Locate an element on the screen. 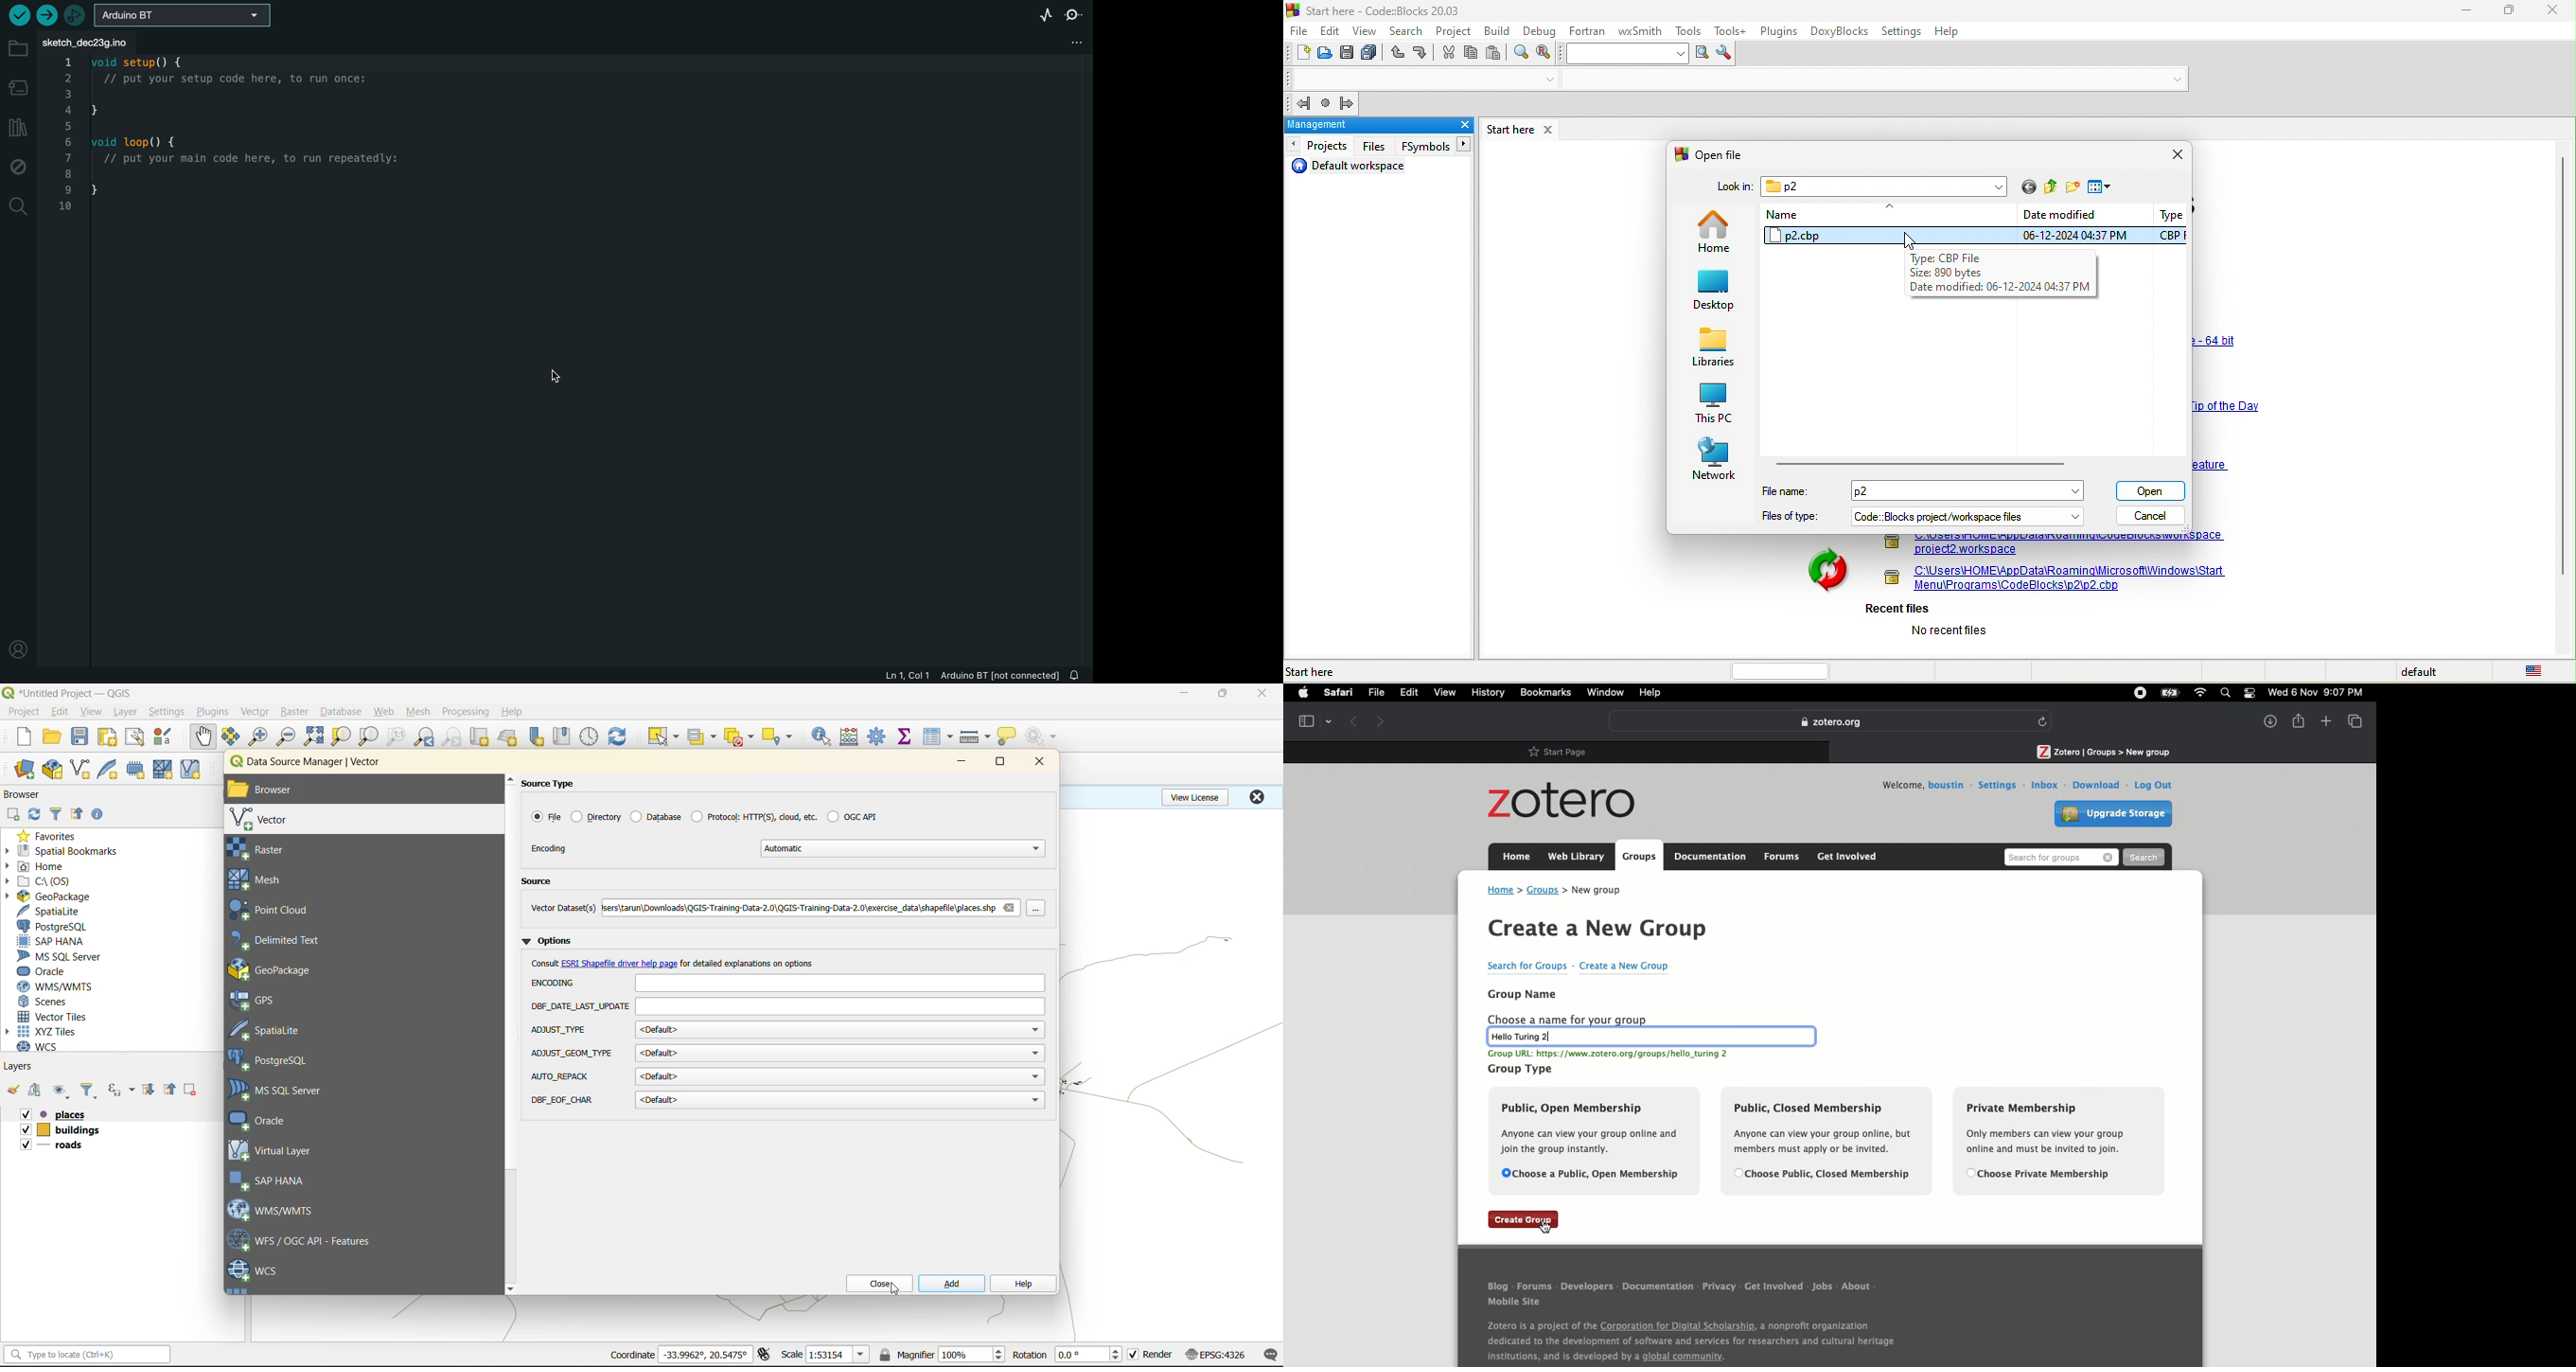  Upgrade storage is located at coordinates (2115, 816).